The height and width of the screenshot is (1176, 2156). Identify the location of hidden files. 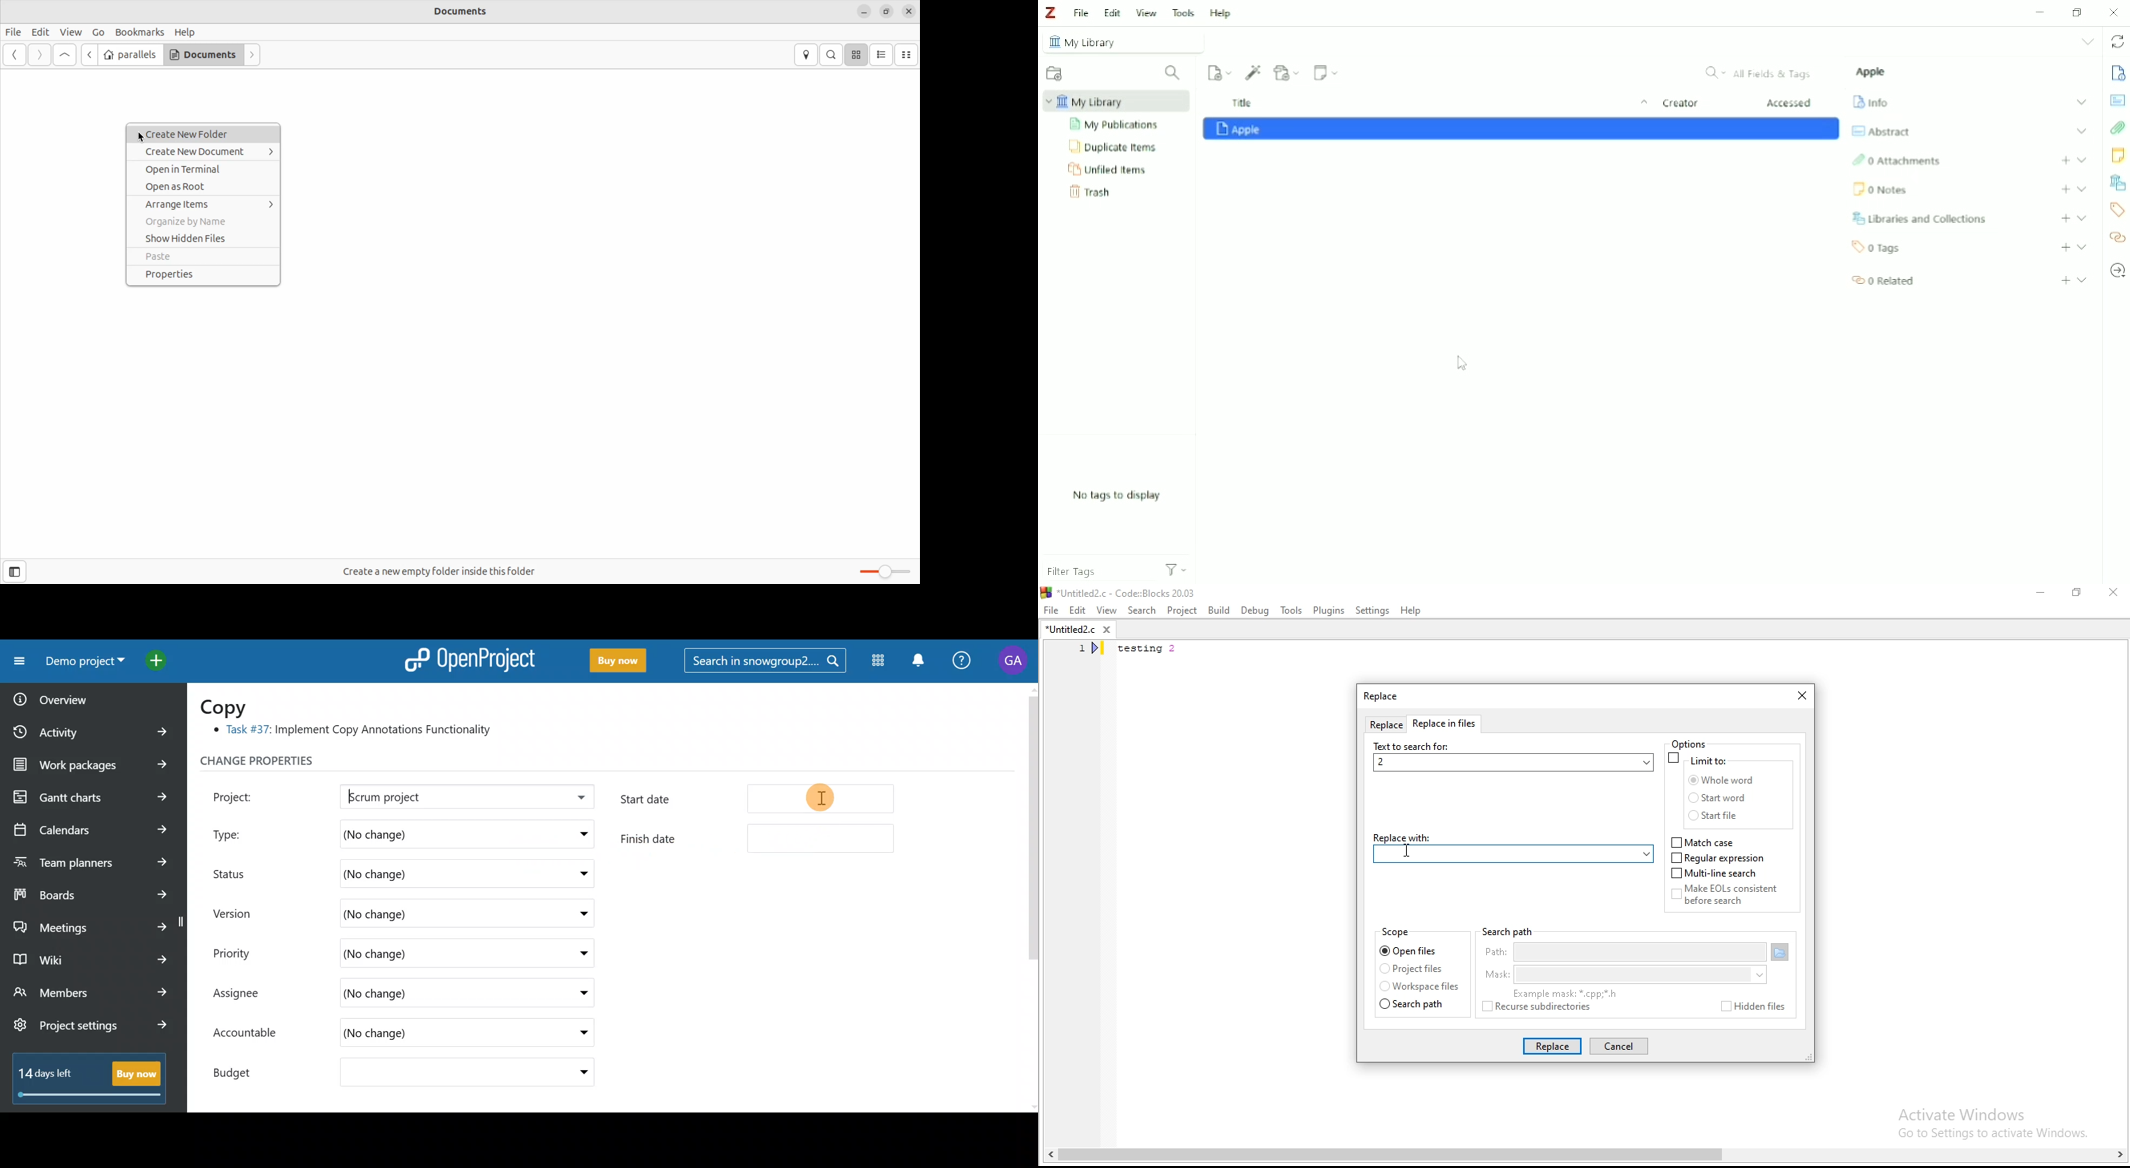
(1749, 1007).